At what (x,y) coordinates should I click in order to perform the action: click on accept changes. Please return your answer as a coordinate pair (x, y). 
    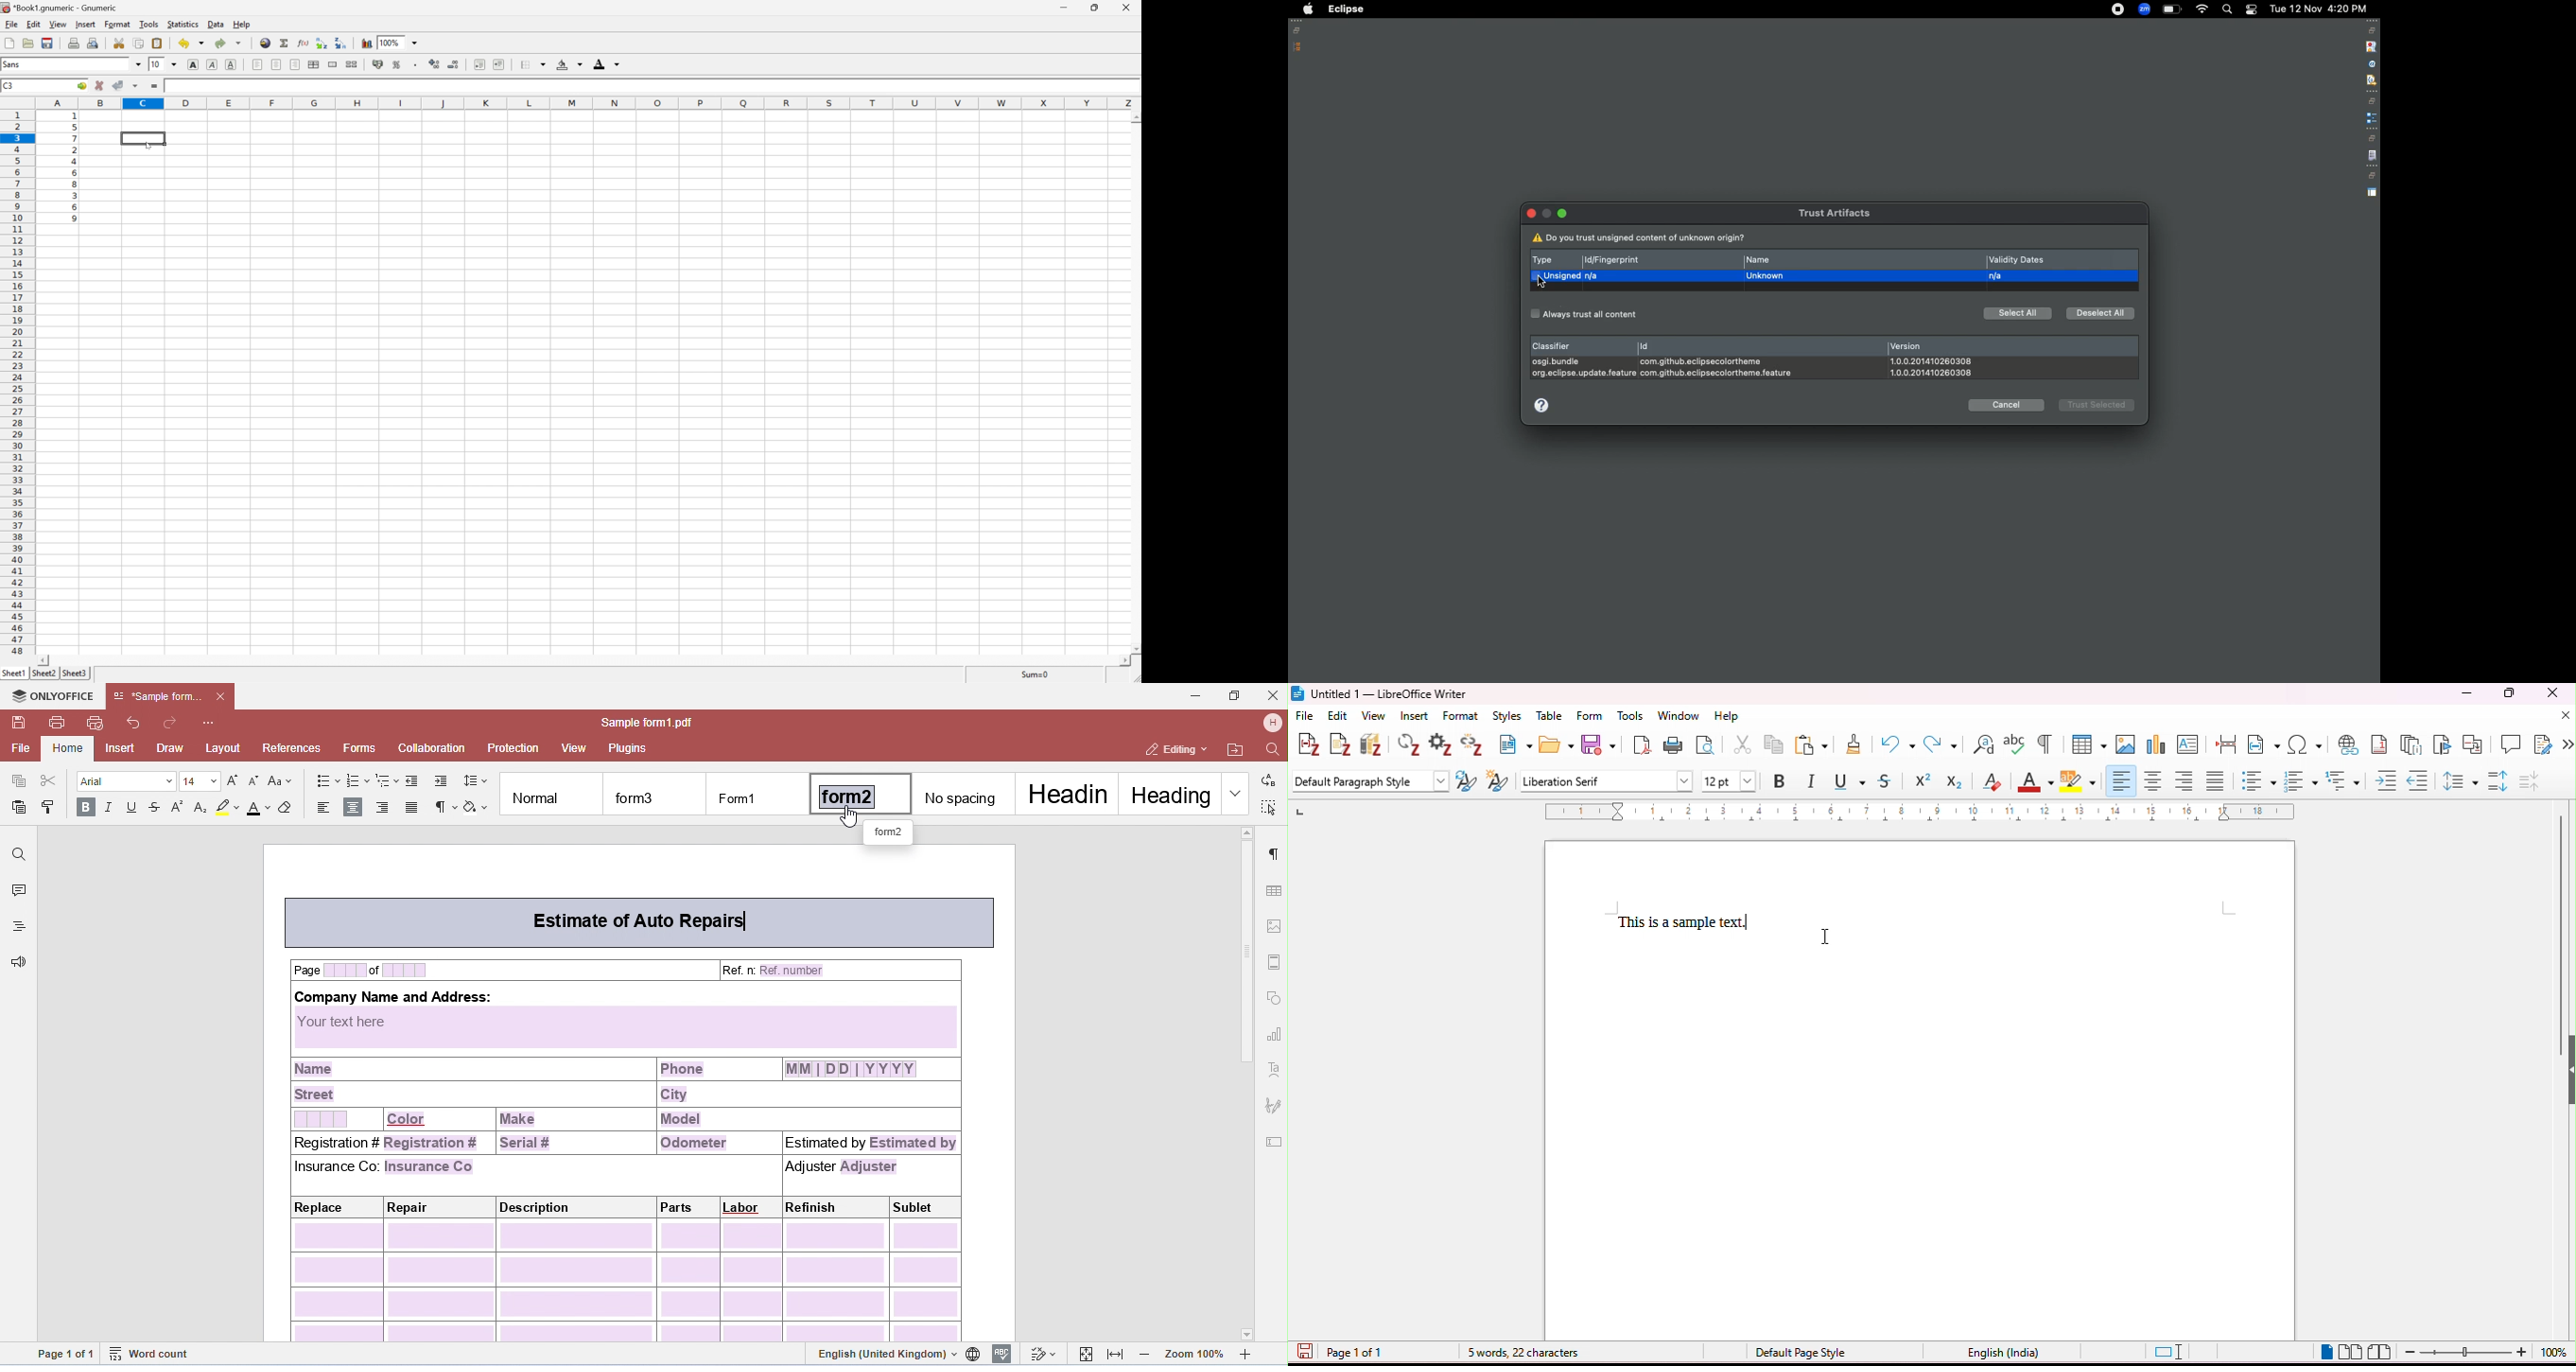
    Looking at the image, I should click on (118, 85).